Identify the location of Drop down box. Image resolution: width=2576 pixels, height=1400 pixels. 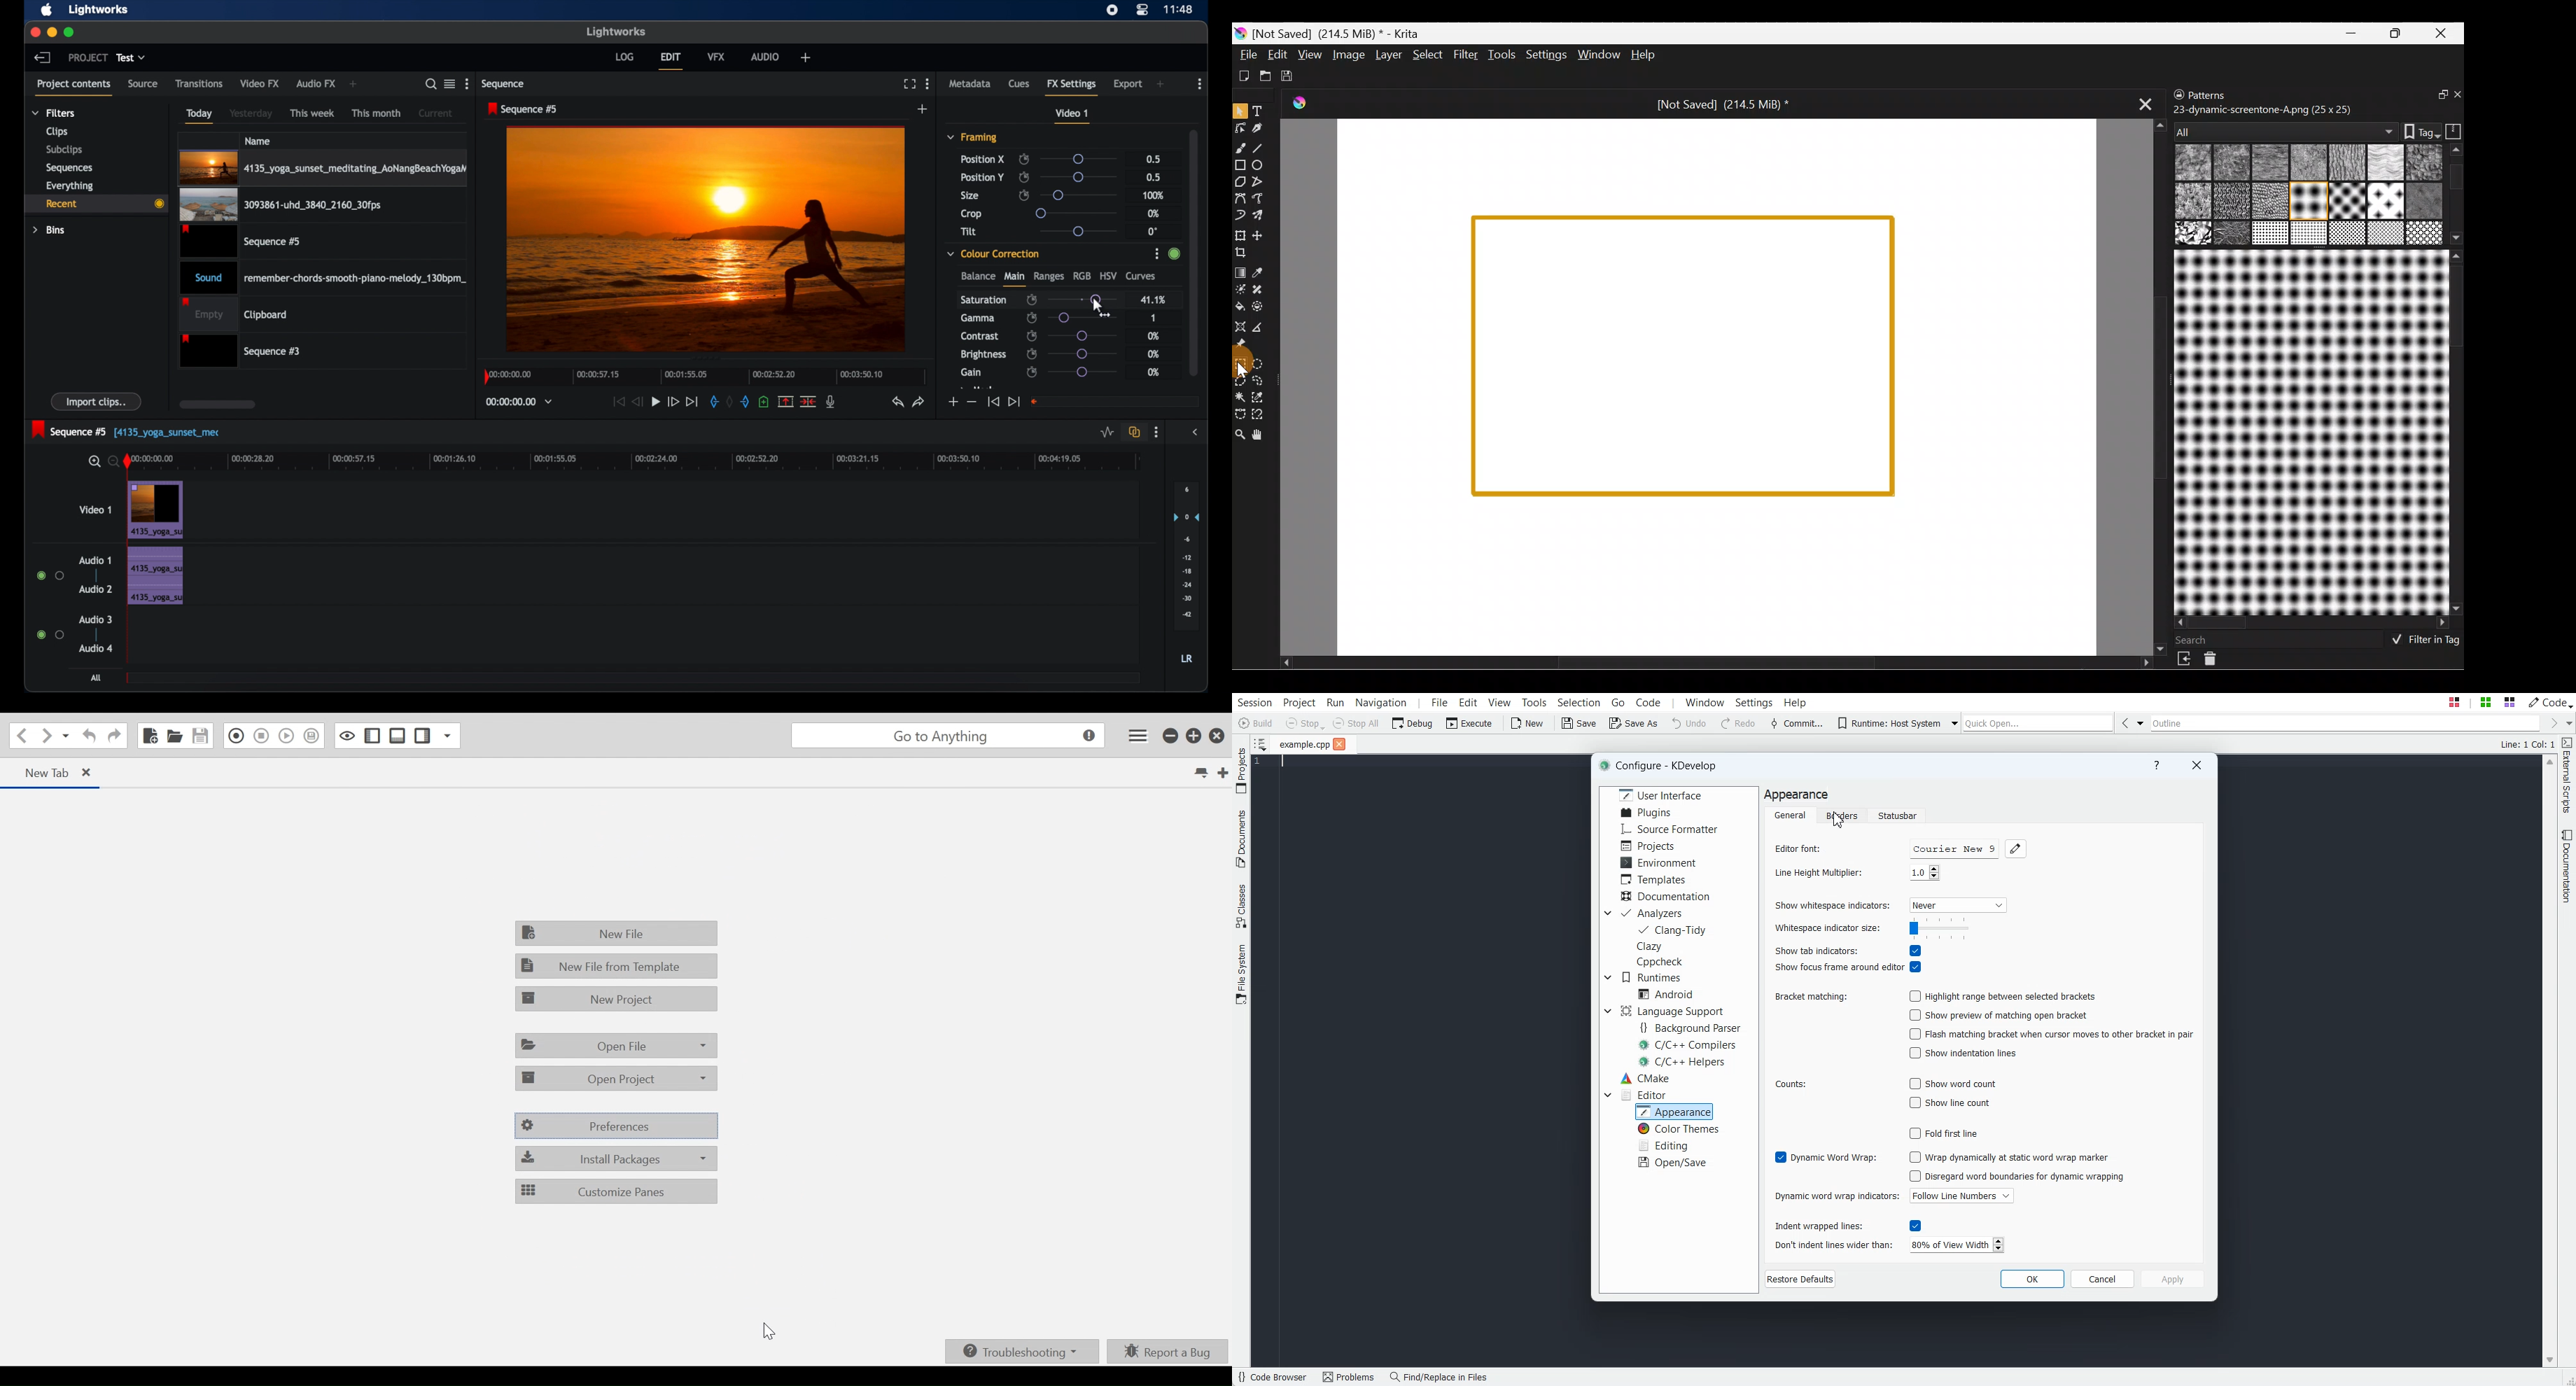
(1606, 913).